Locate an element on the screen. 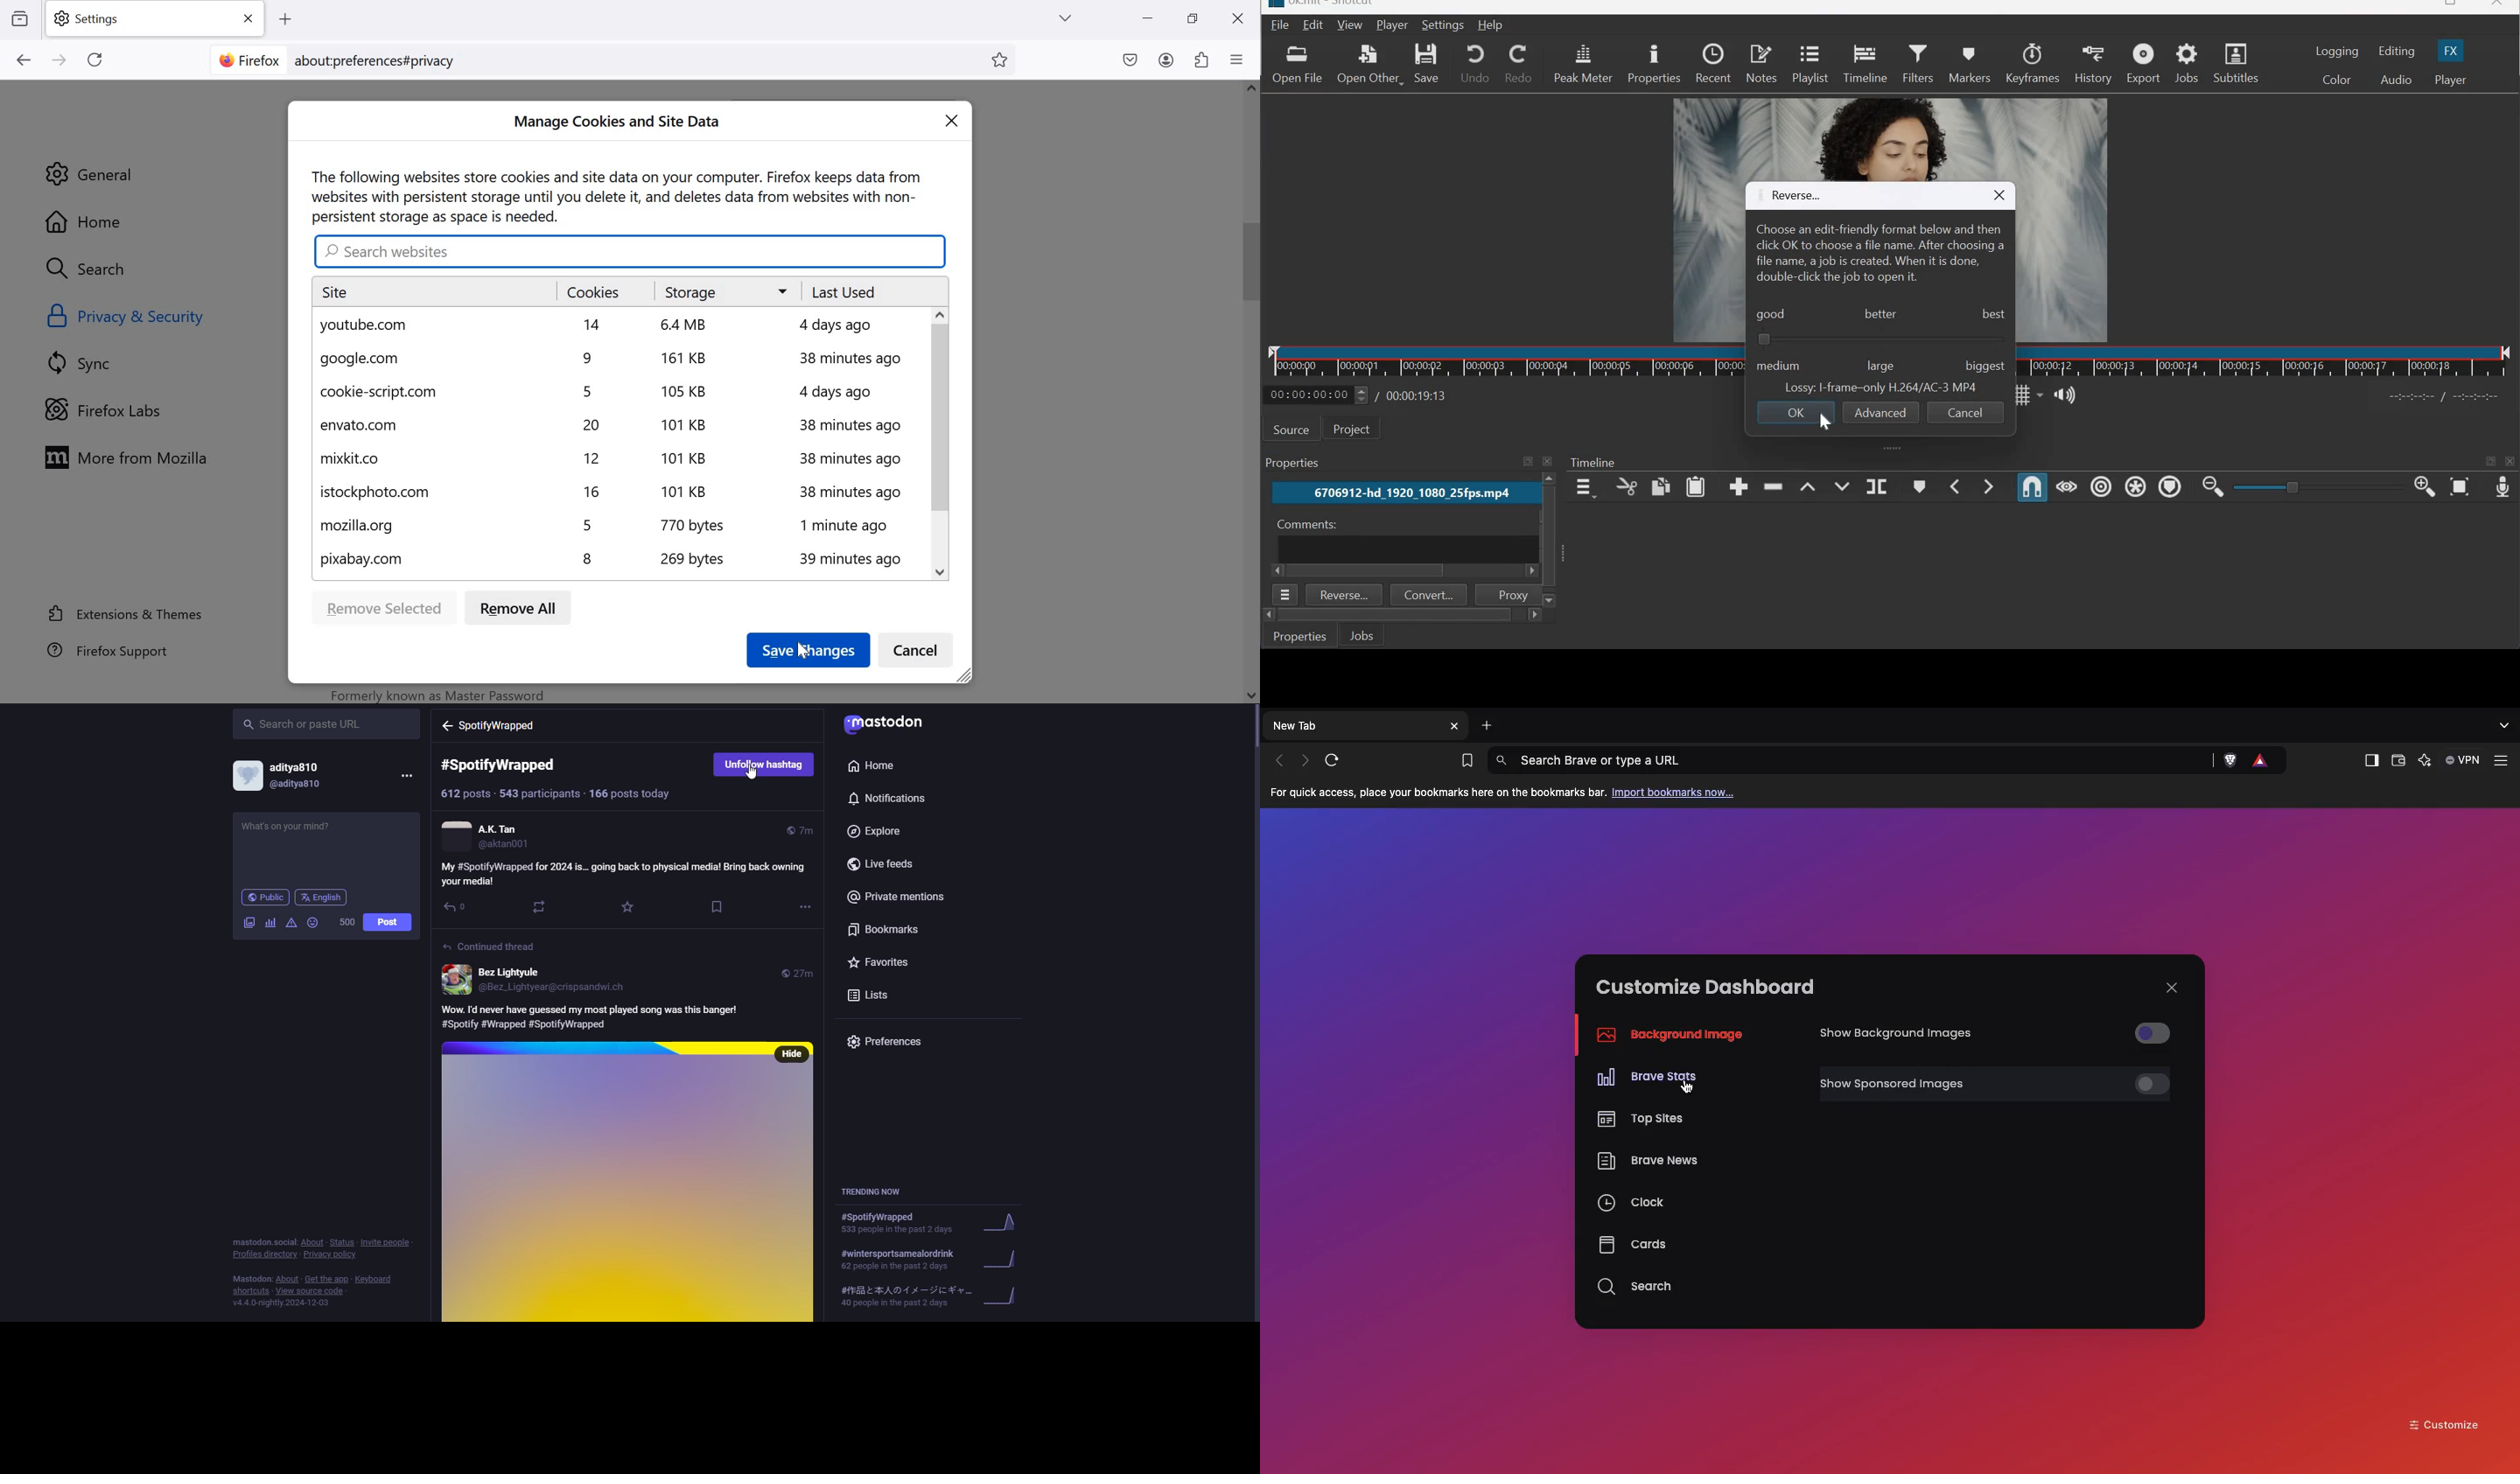  good is located at coordinates (1771, 315).